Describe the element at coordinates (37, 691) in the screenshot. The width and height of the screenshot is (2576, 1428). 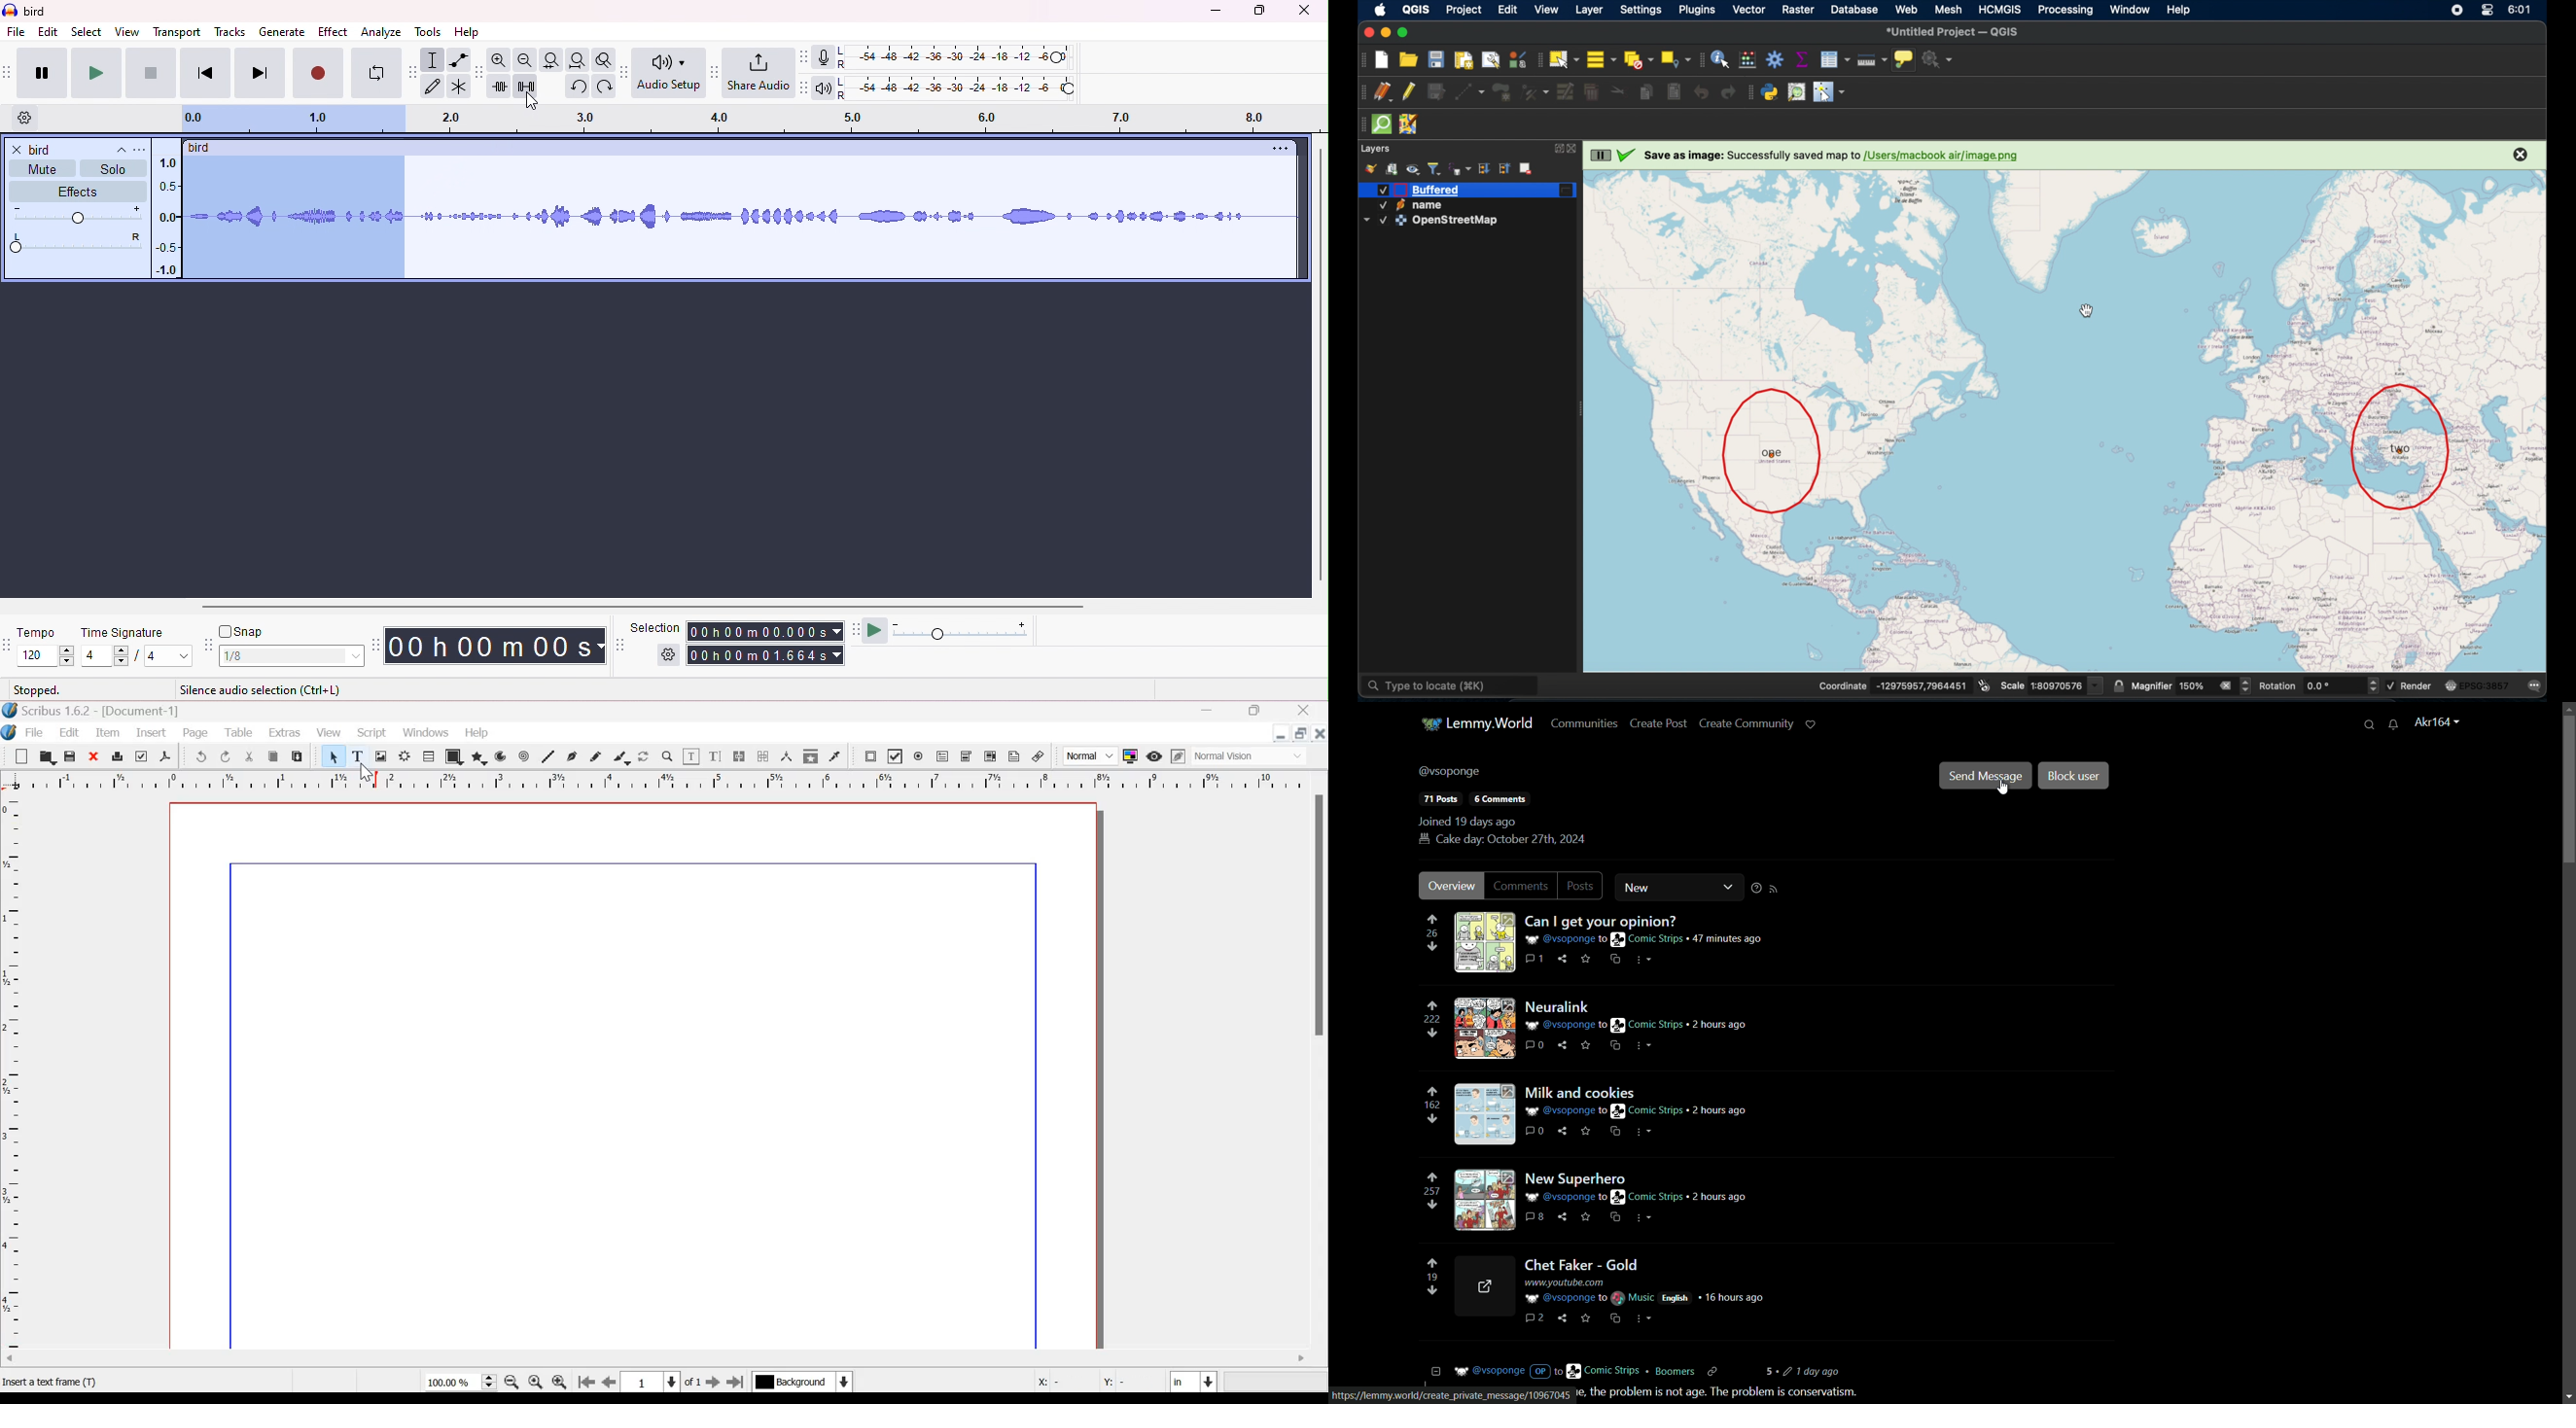
I see `stopped` at that location.